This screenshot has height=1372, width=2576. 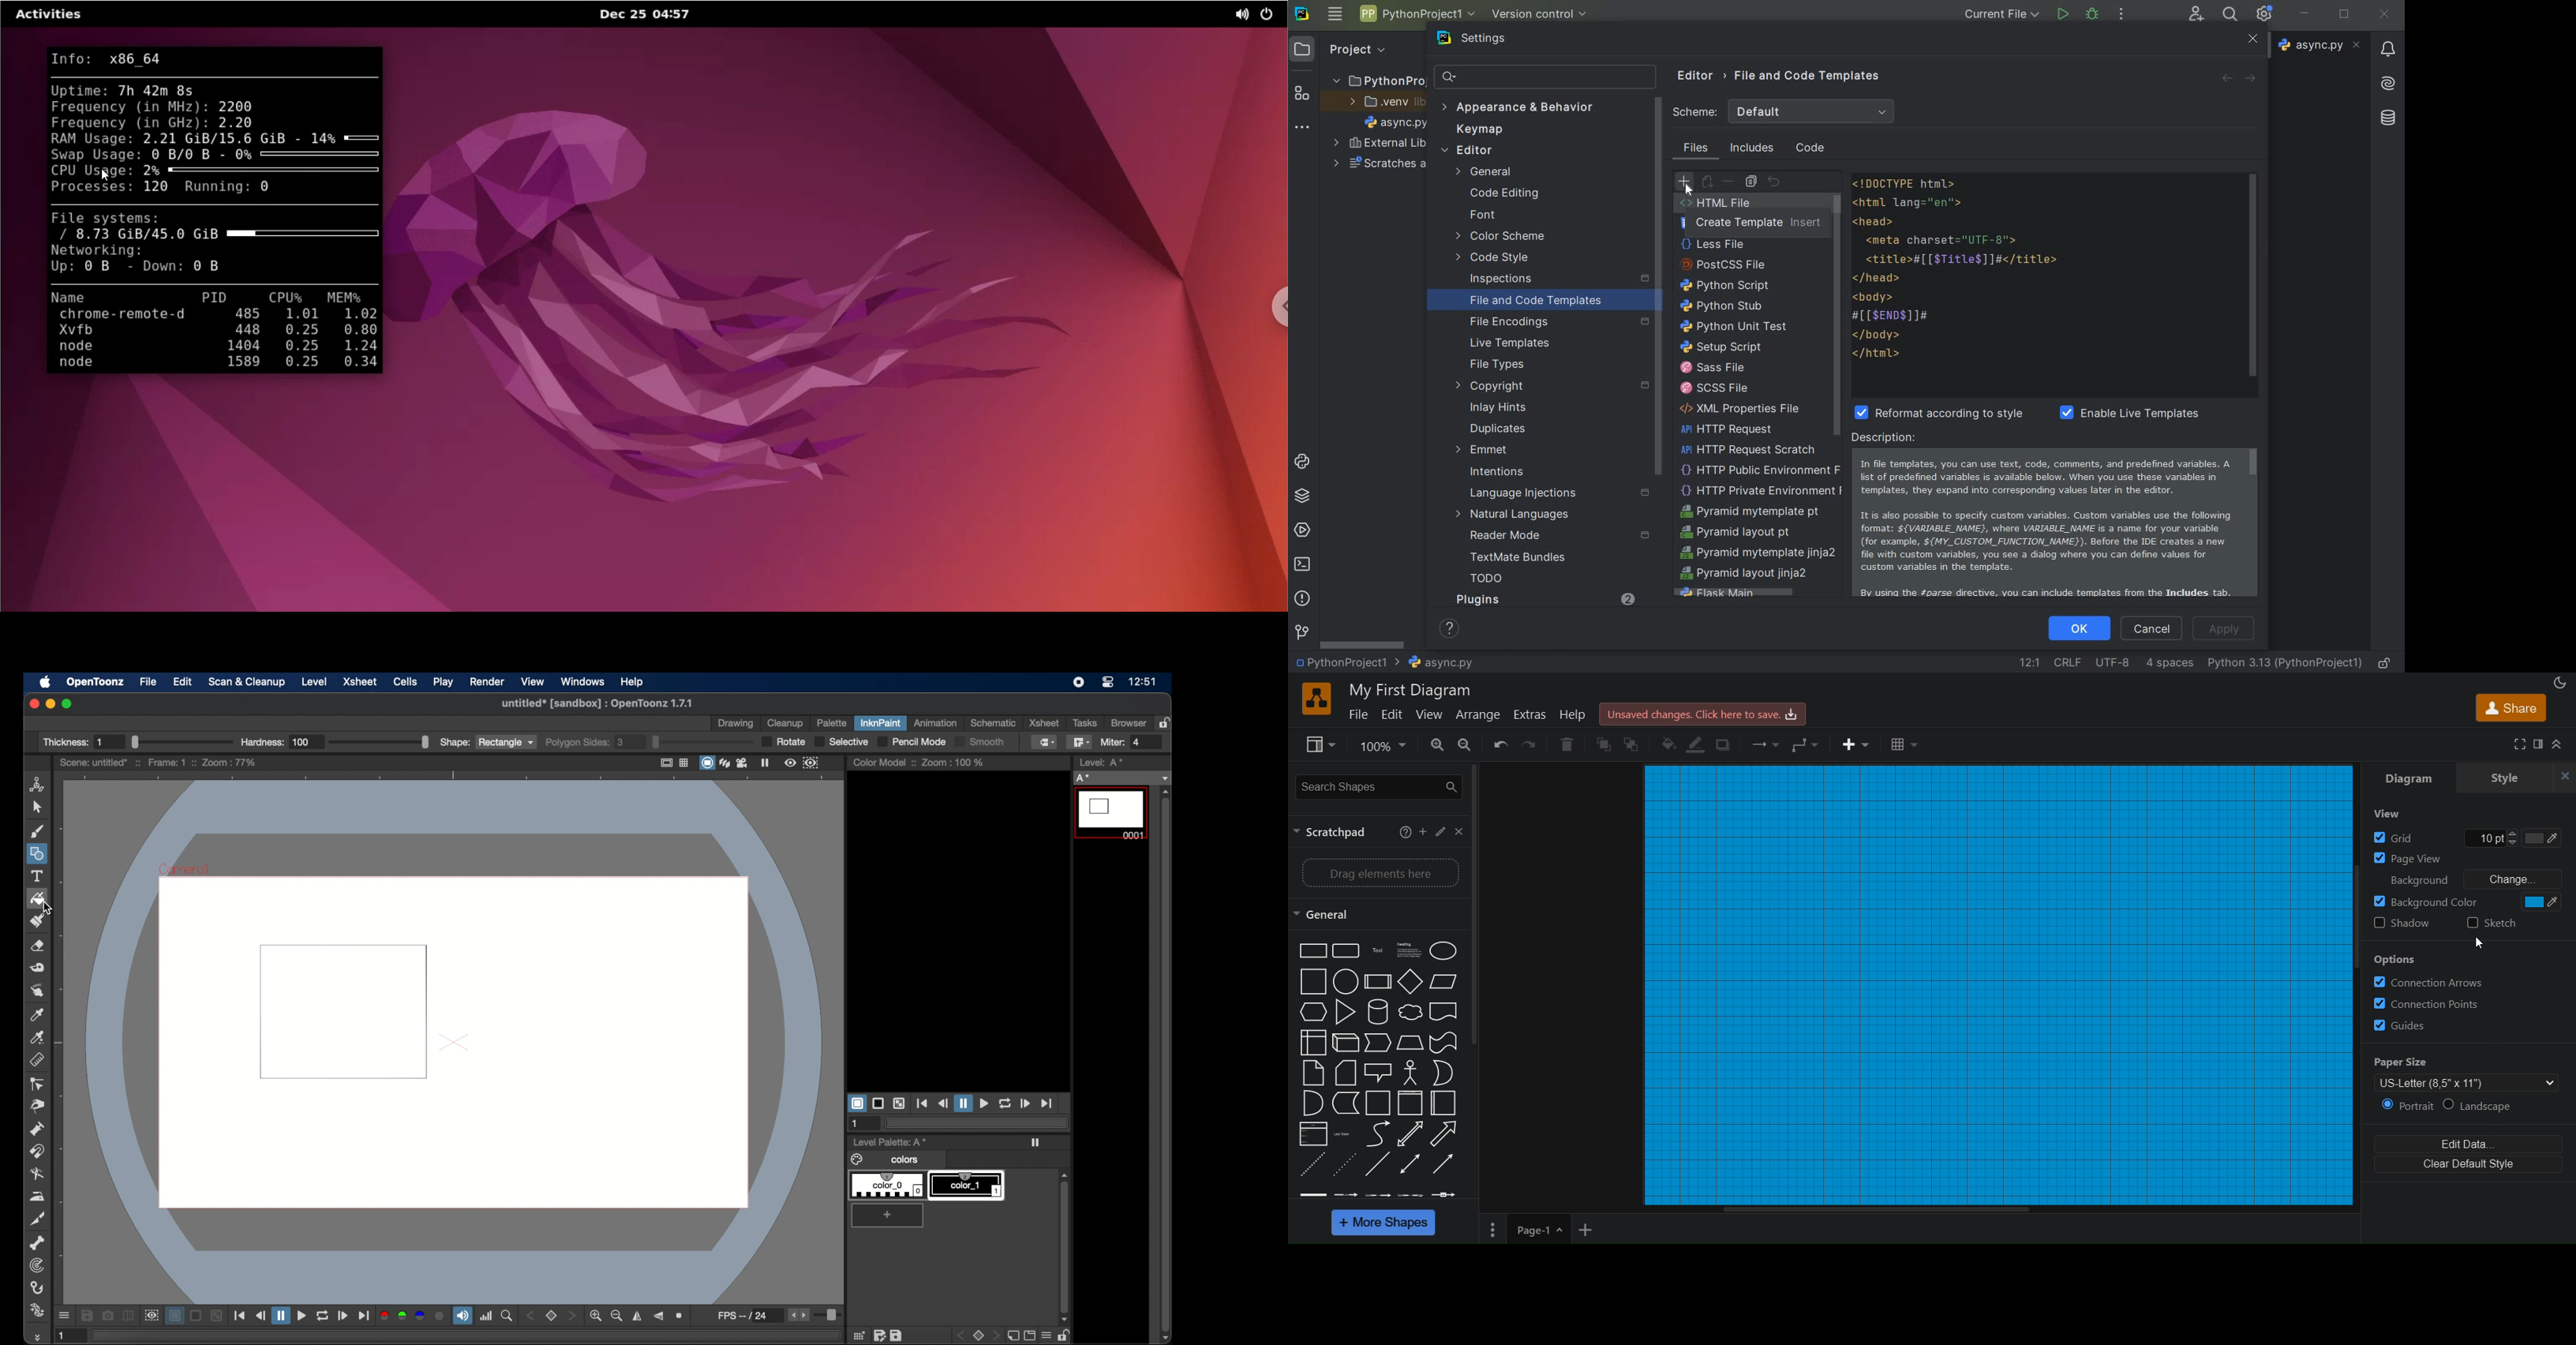 What do you see at coordinates (1522, 515) in the screenshot?
I see `natural languages` at bounding box center [1522, 515].